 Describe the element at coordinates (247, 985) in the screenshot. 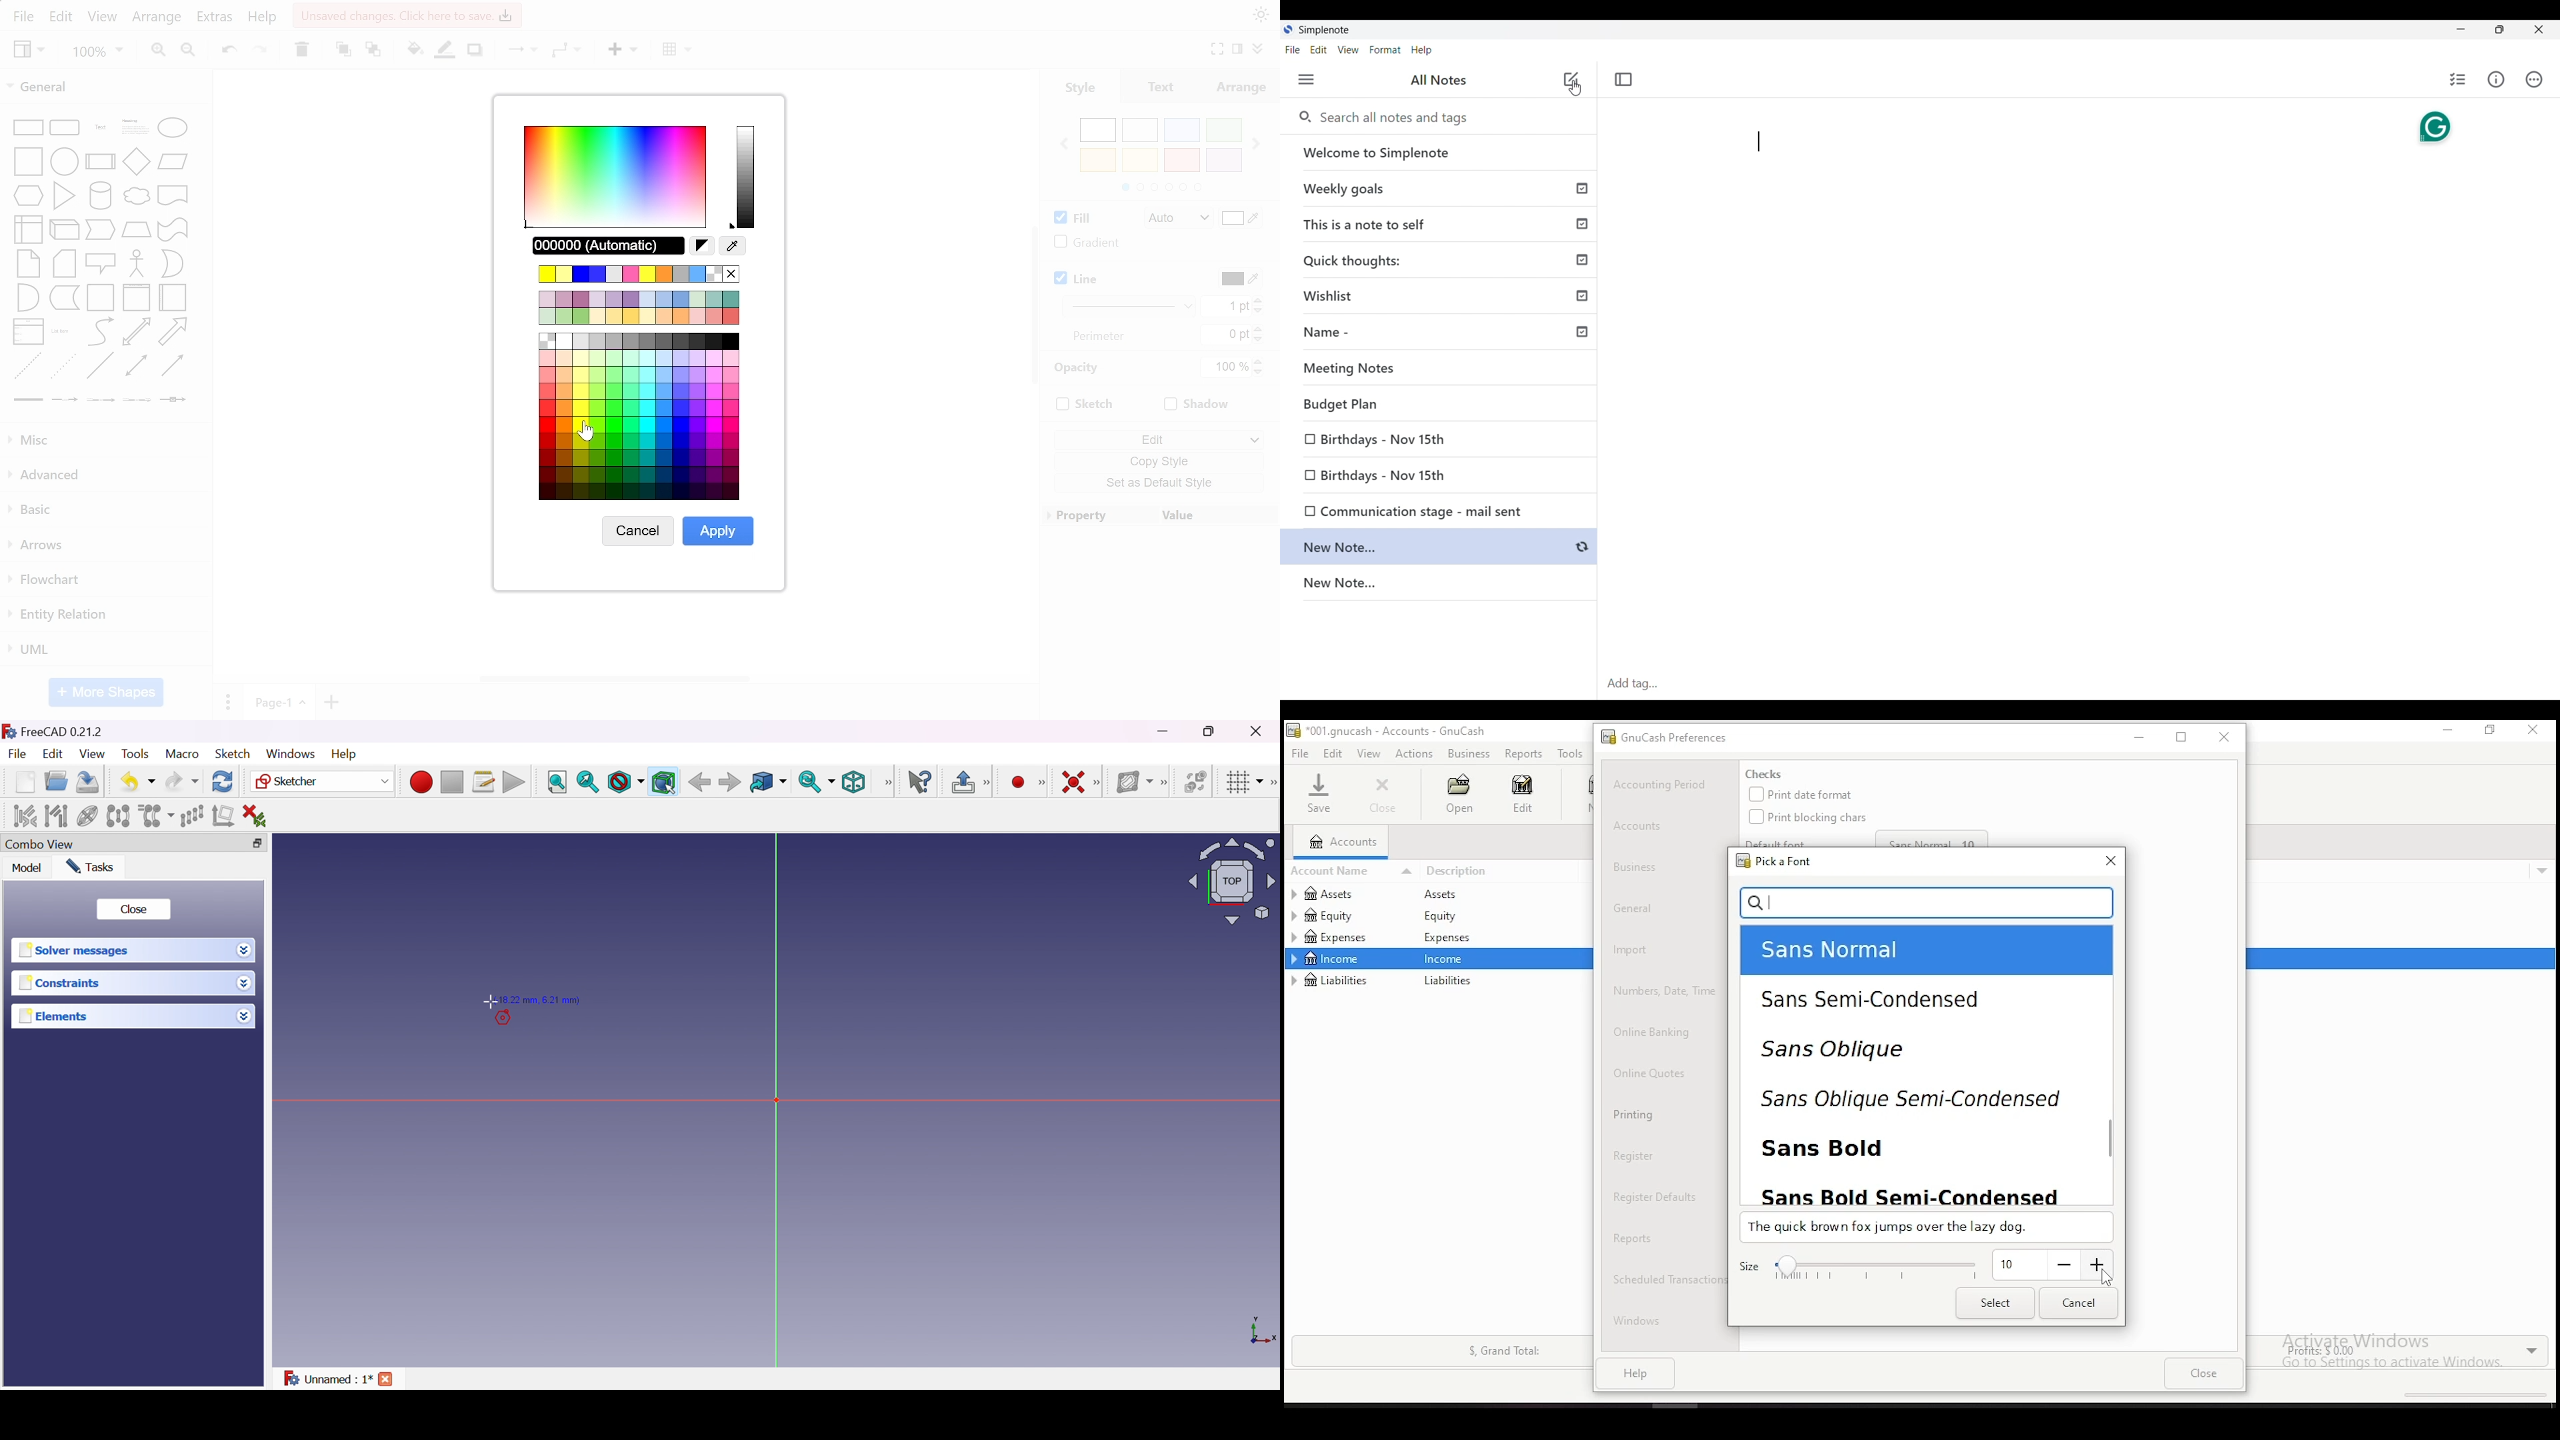

I see `Drop down` at that location.